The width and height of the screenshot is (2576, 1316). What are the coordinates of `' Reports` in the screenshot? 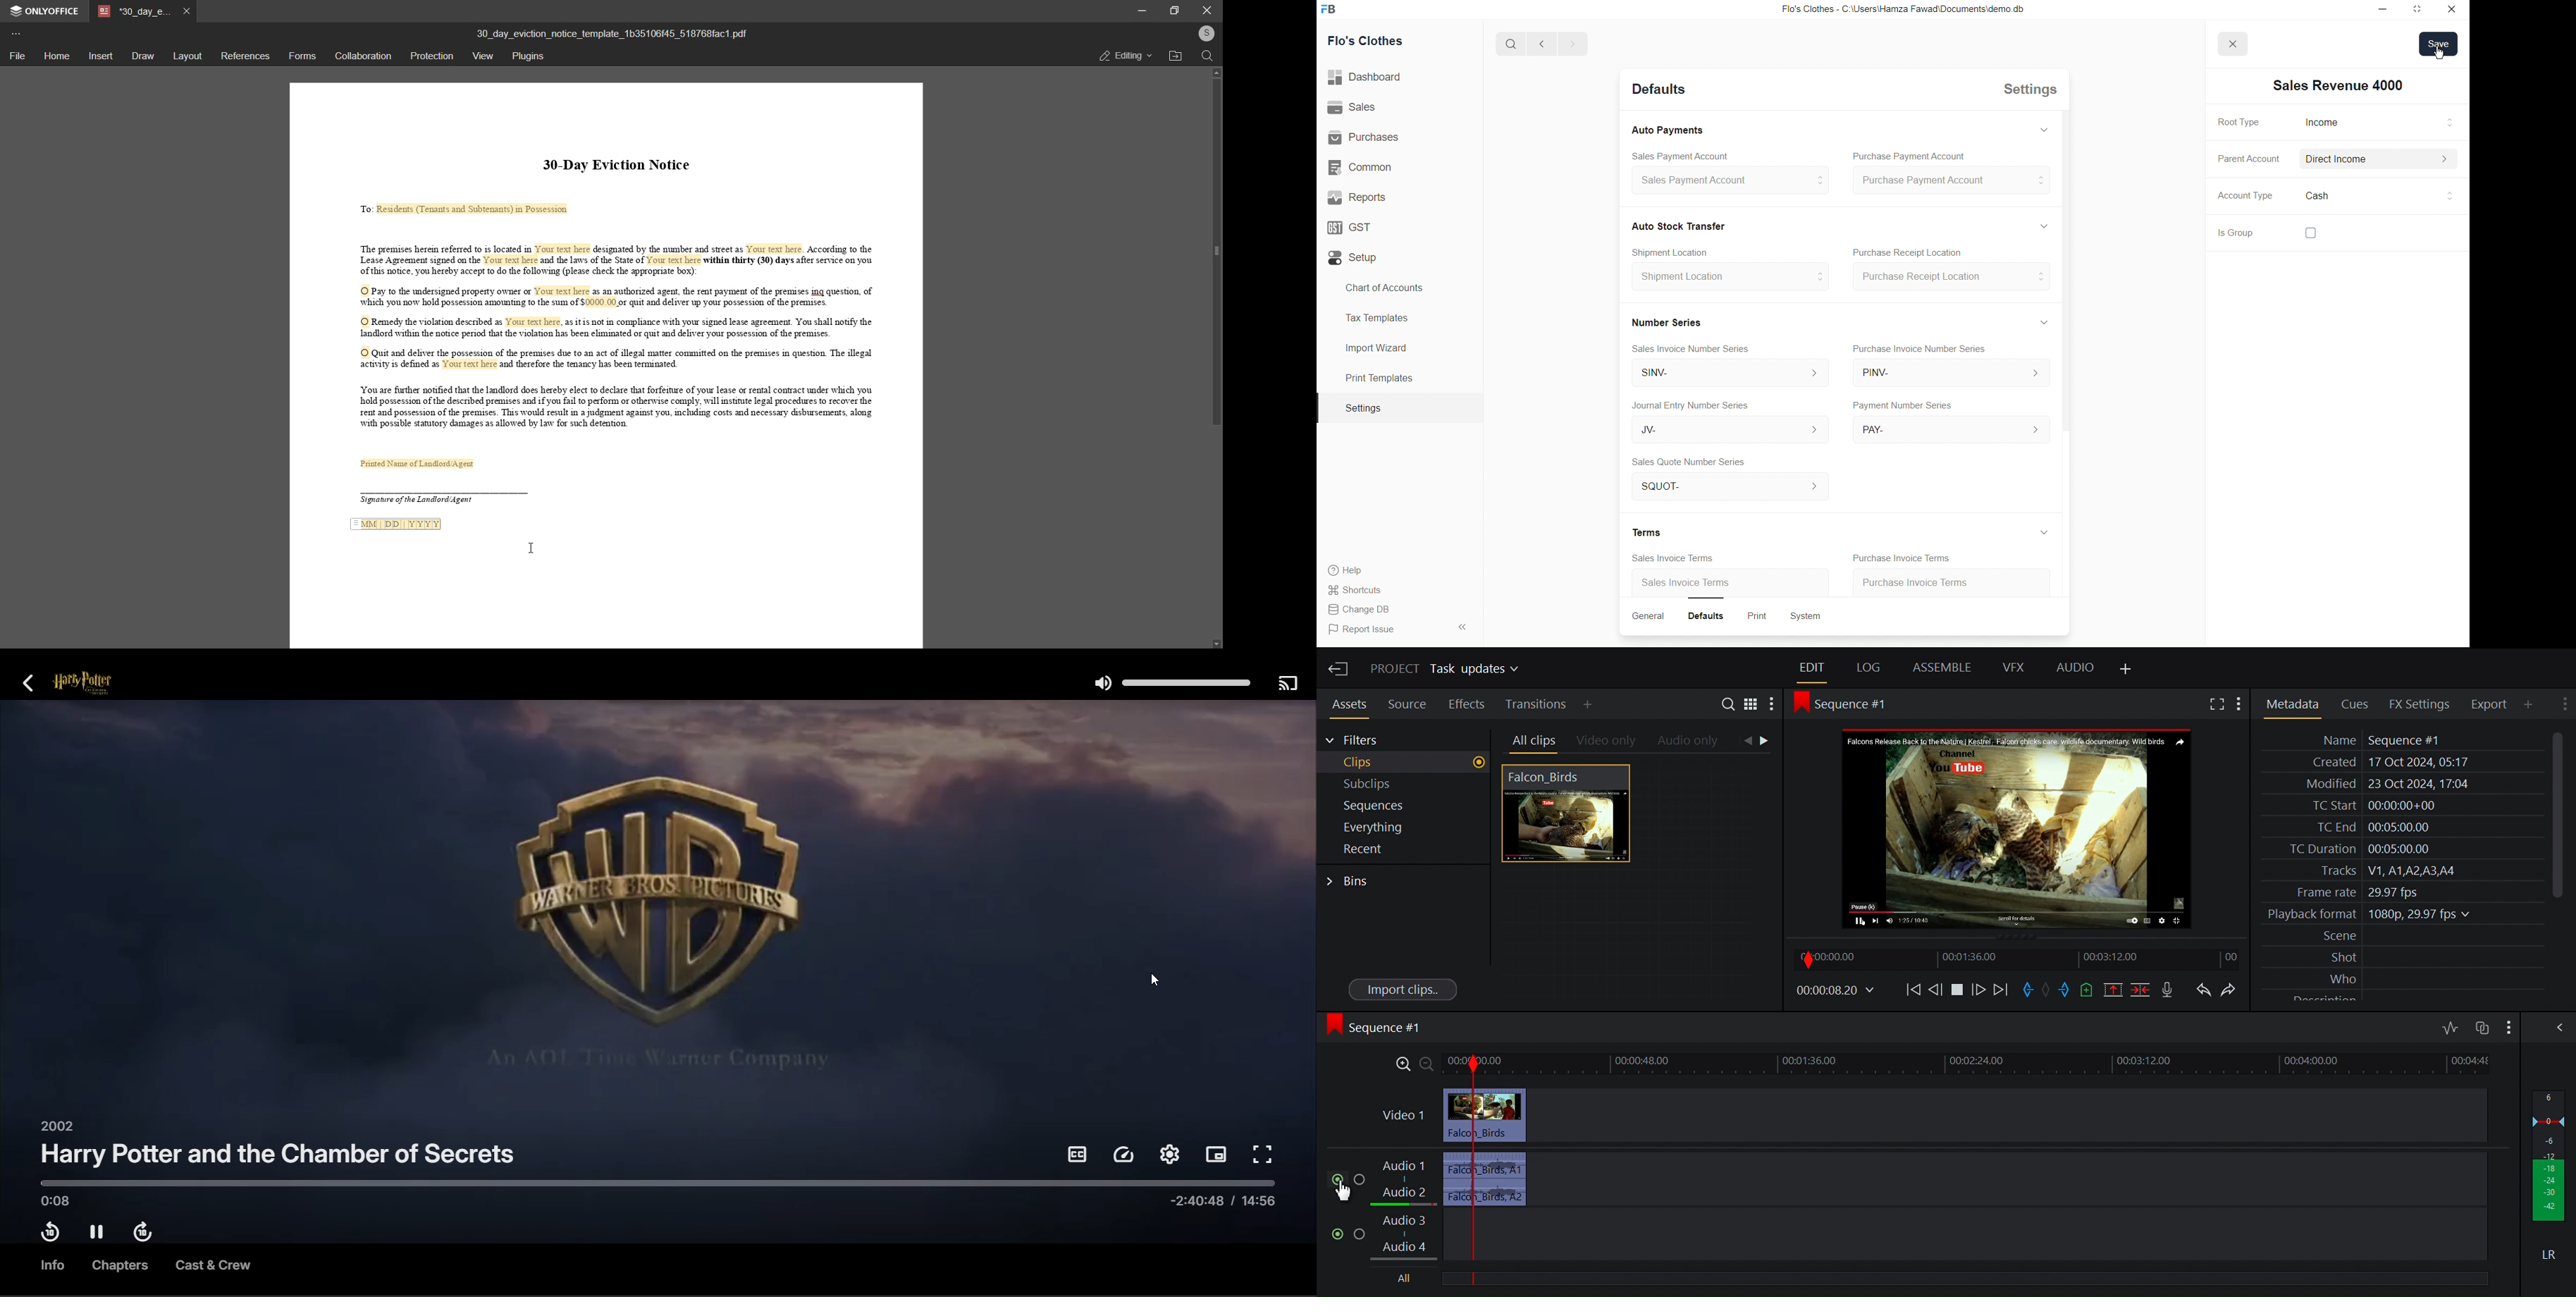 It's located at (1359, 197).